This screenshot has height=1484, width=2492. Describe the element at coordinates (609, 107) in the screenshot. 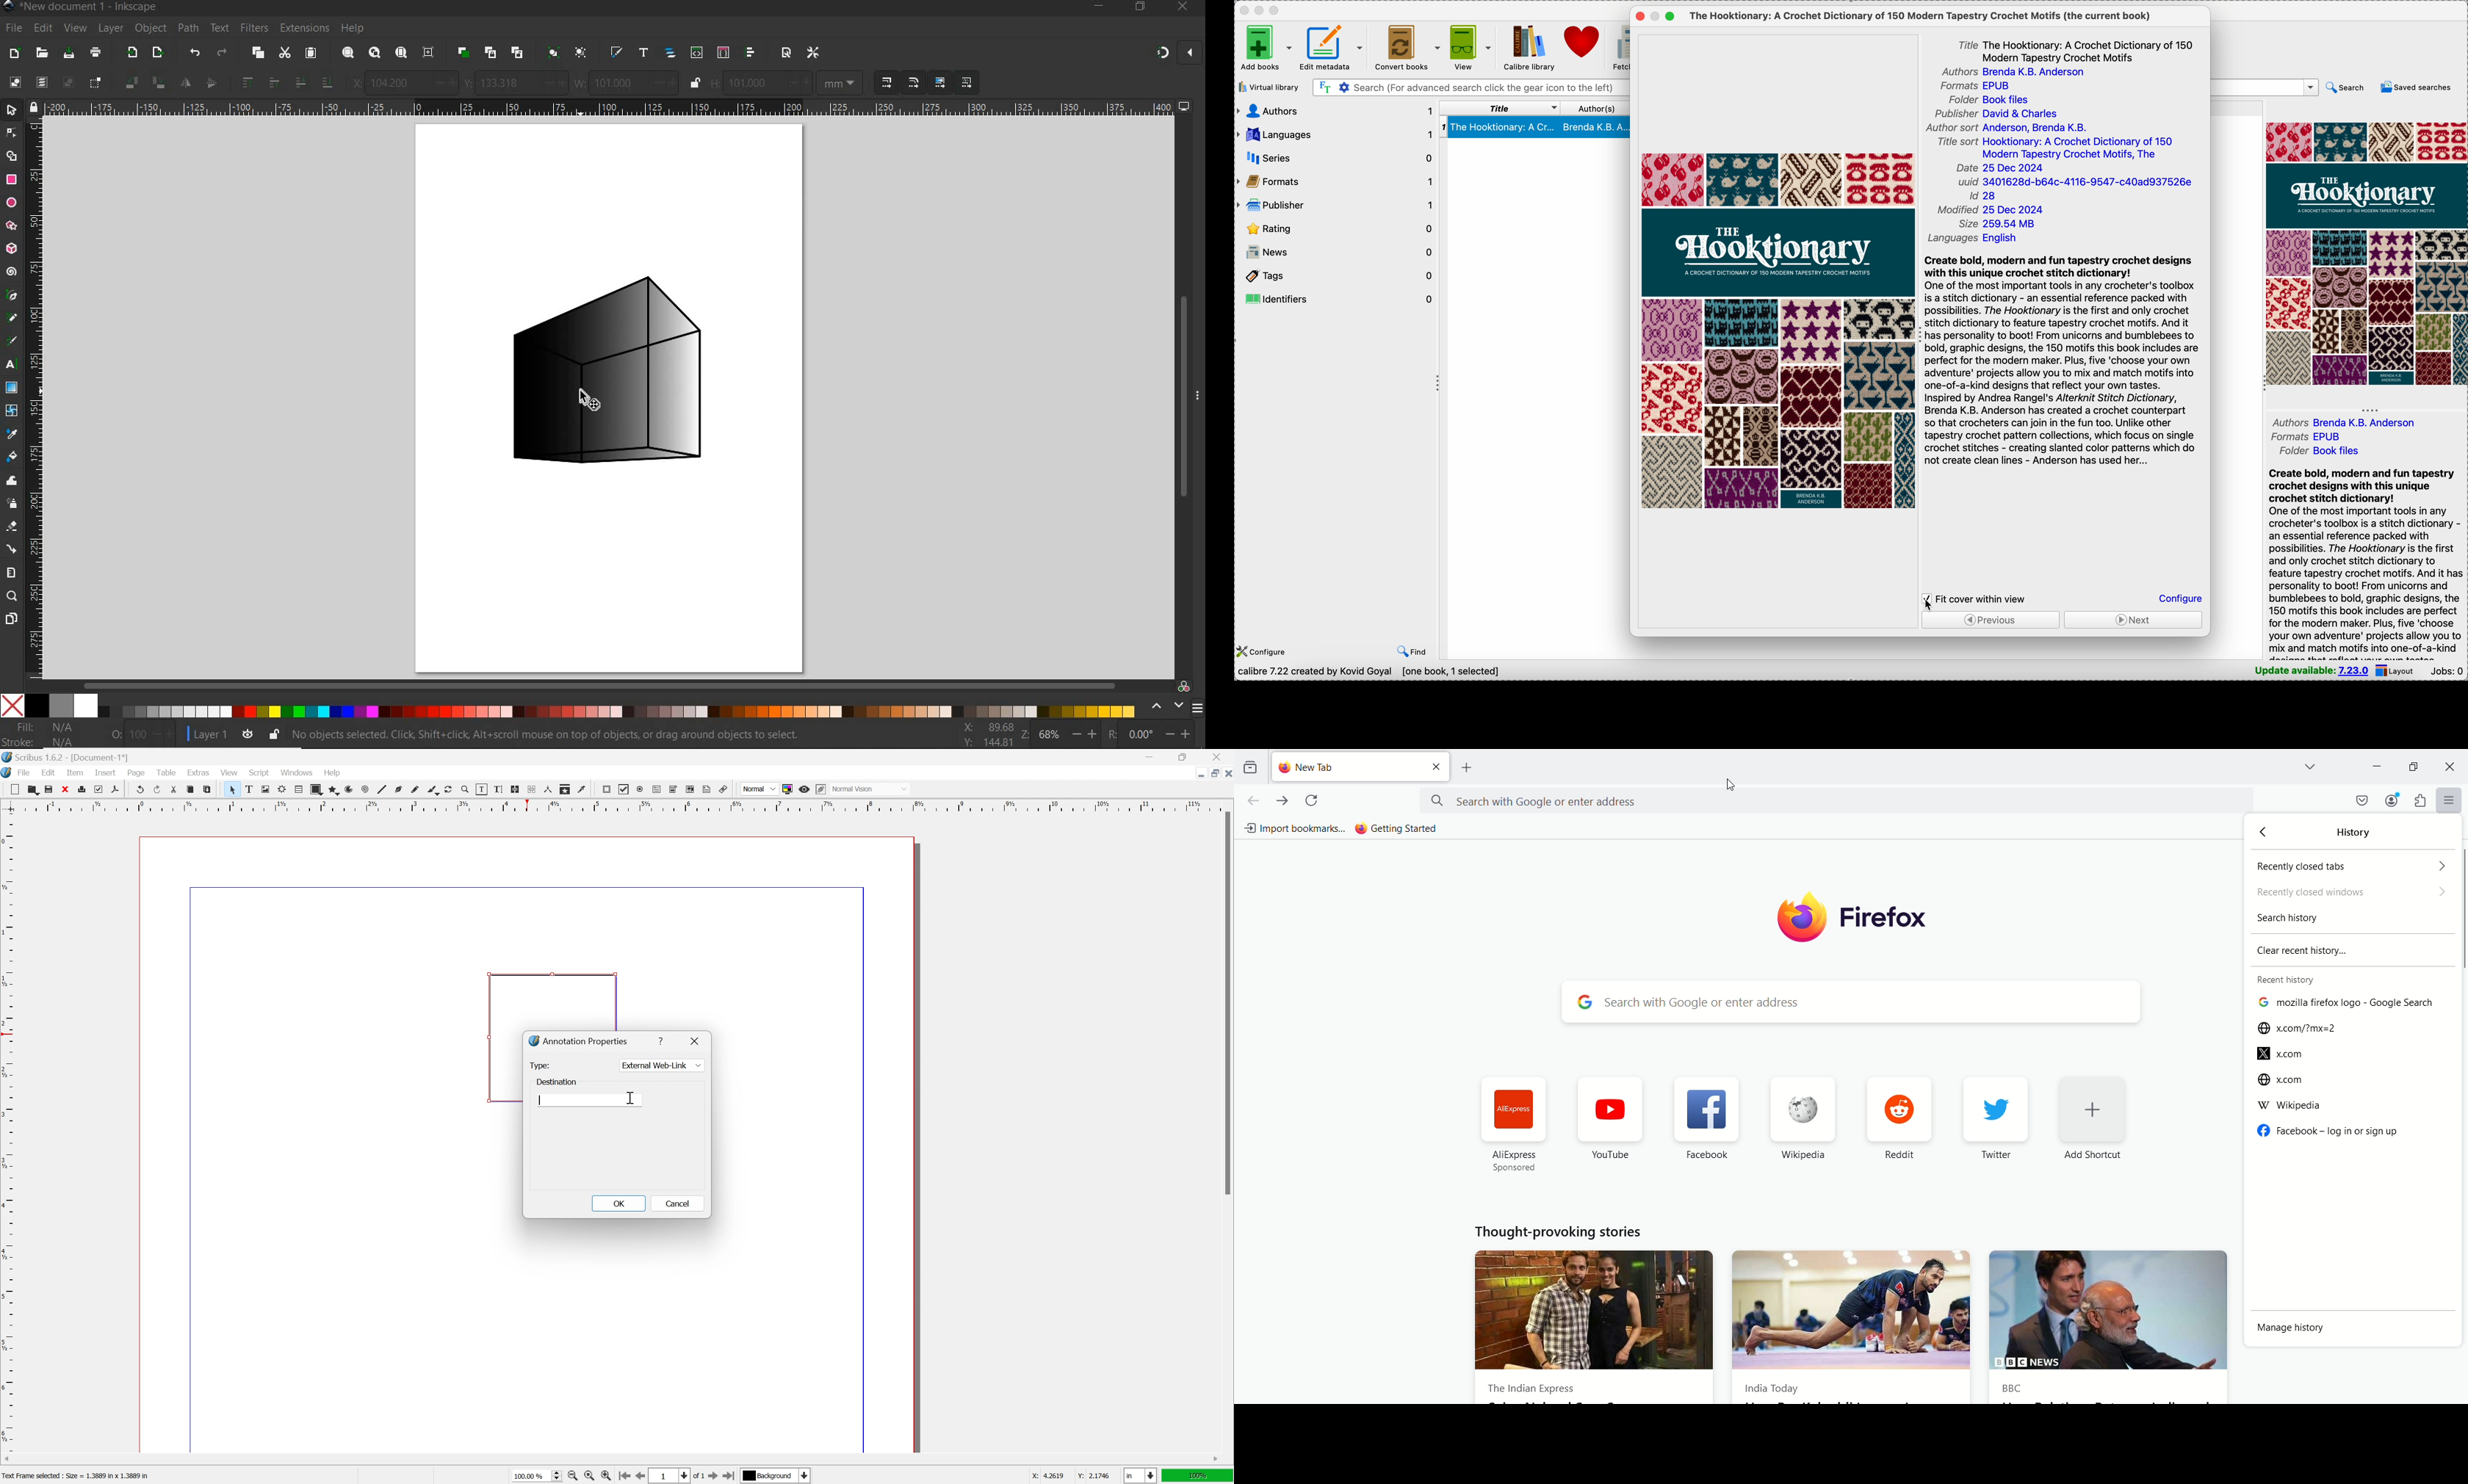

I see `RULER` at that location.